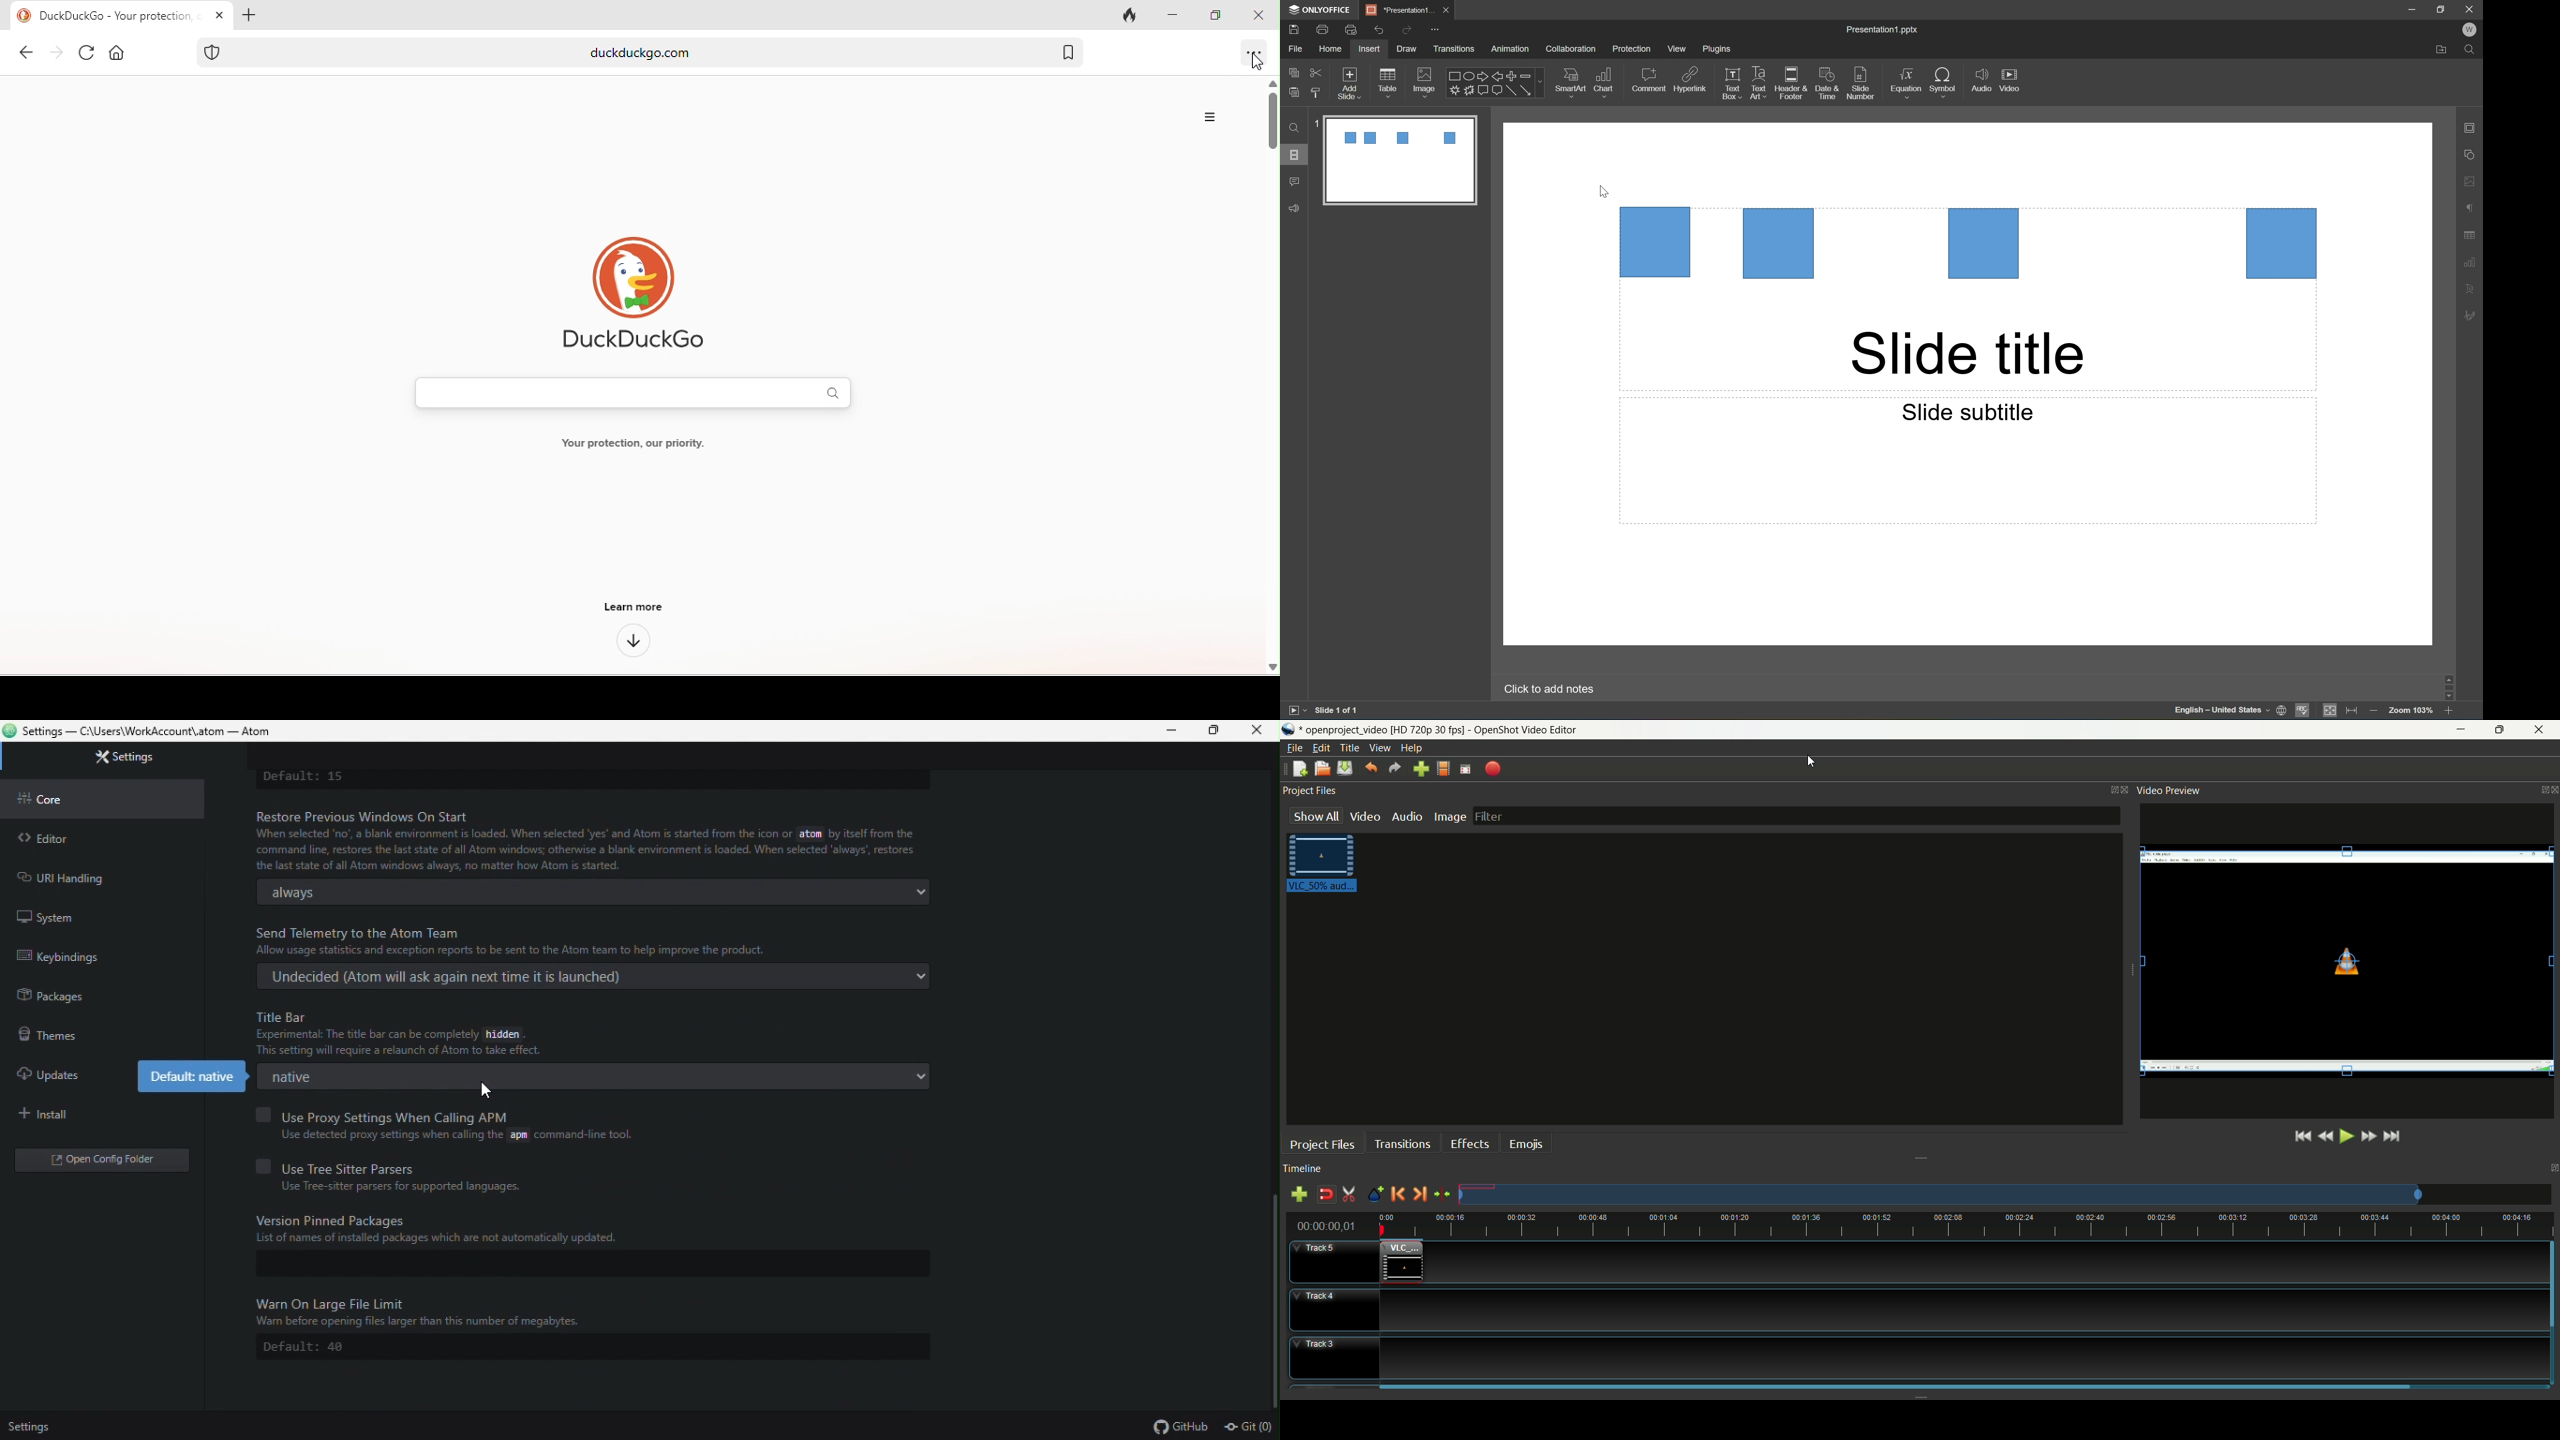 This screenshot has width=2576, height=1456. Describe the element at coordinates (1405, 48) in the screenshot. I see `draw` at that location.